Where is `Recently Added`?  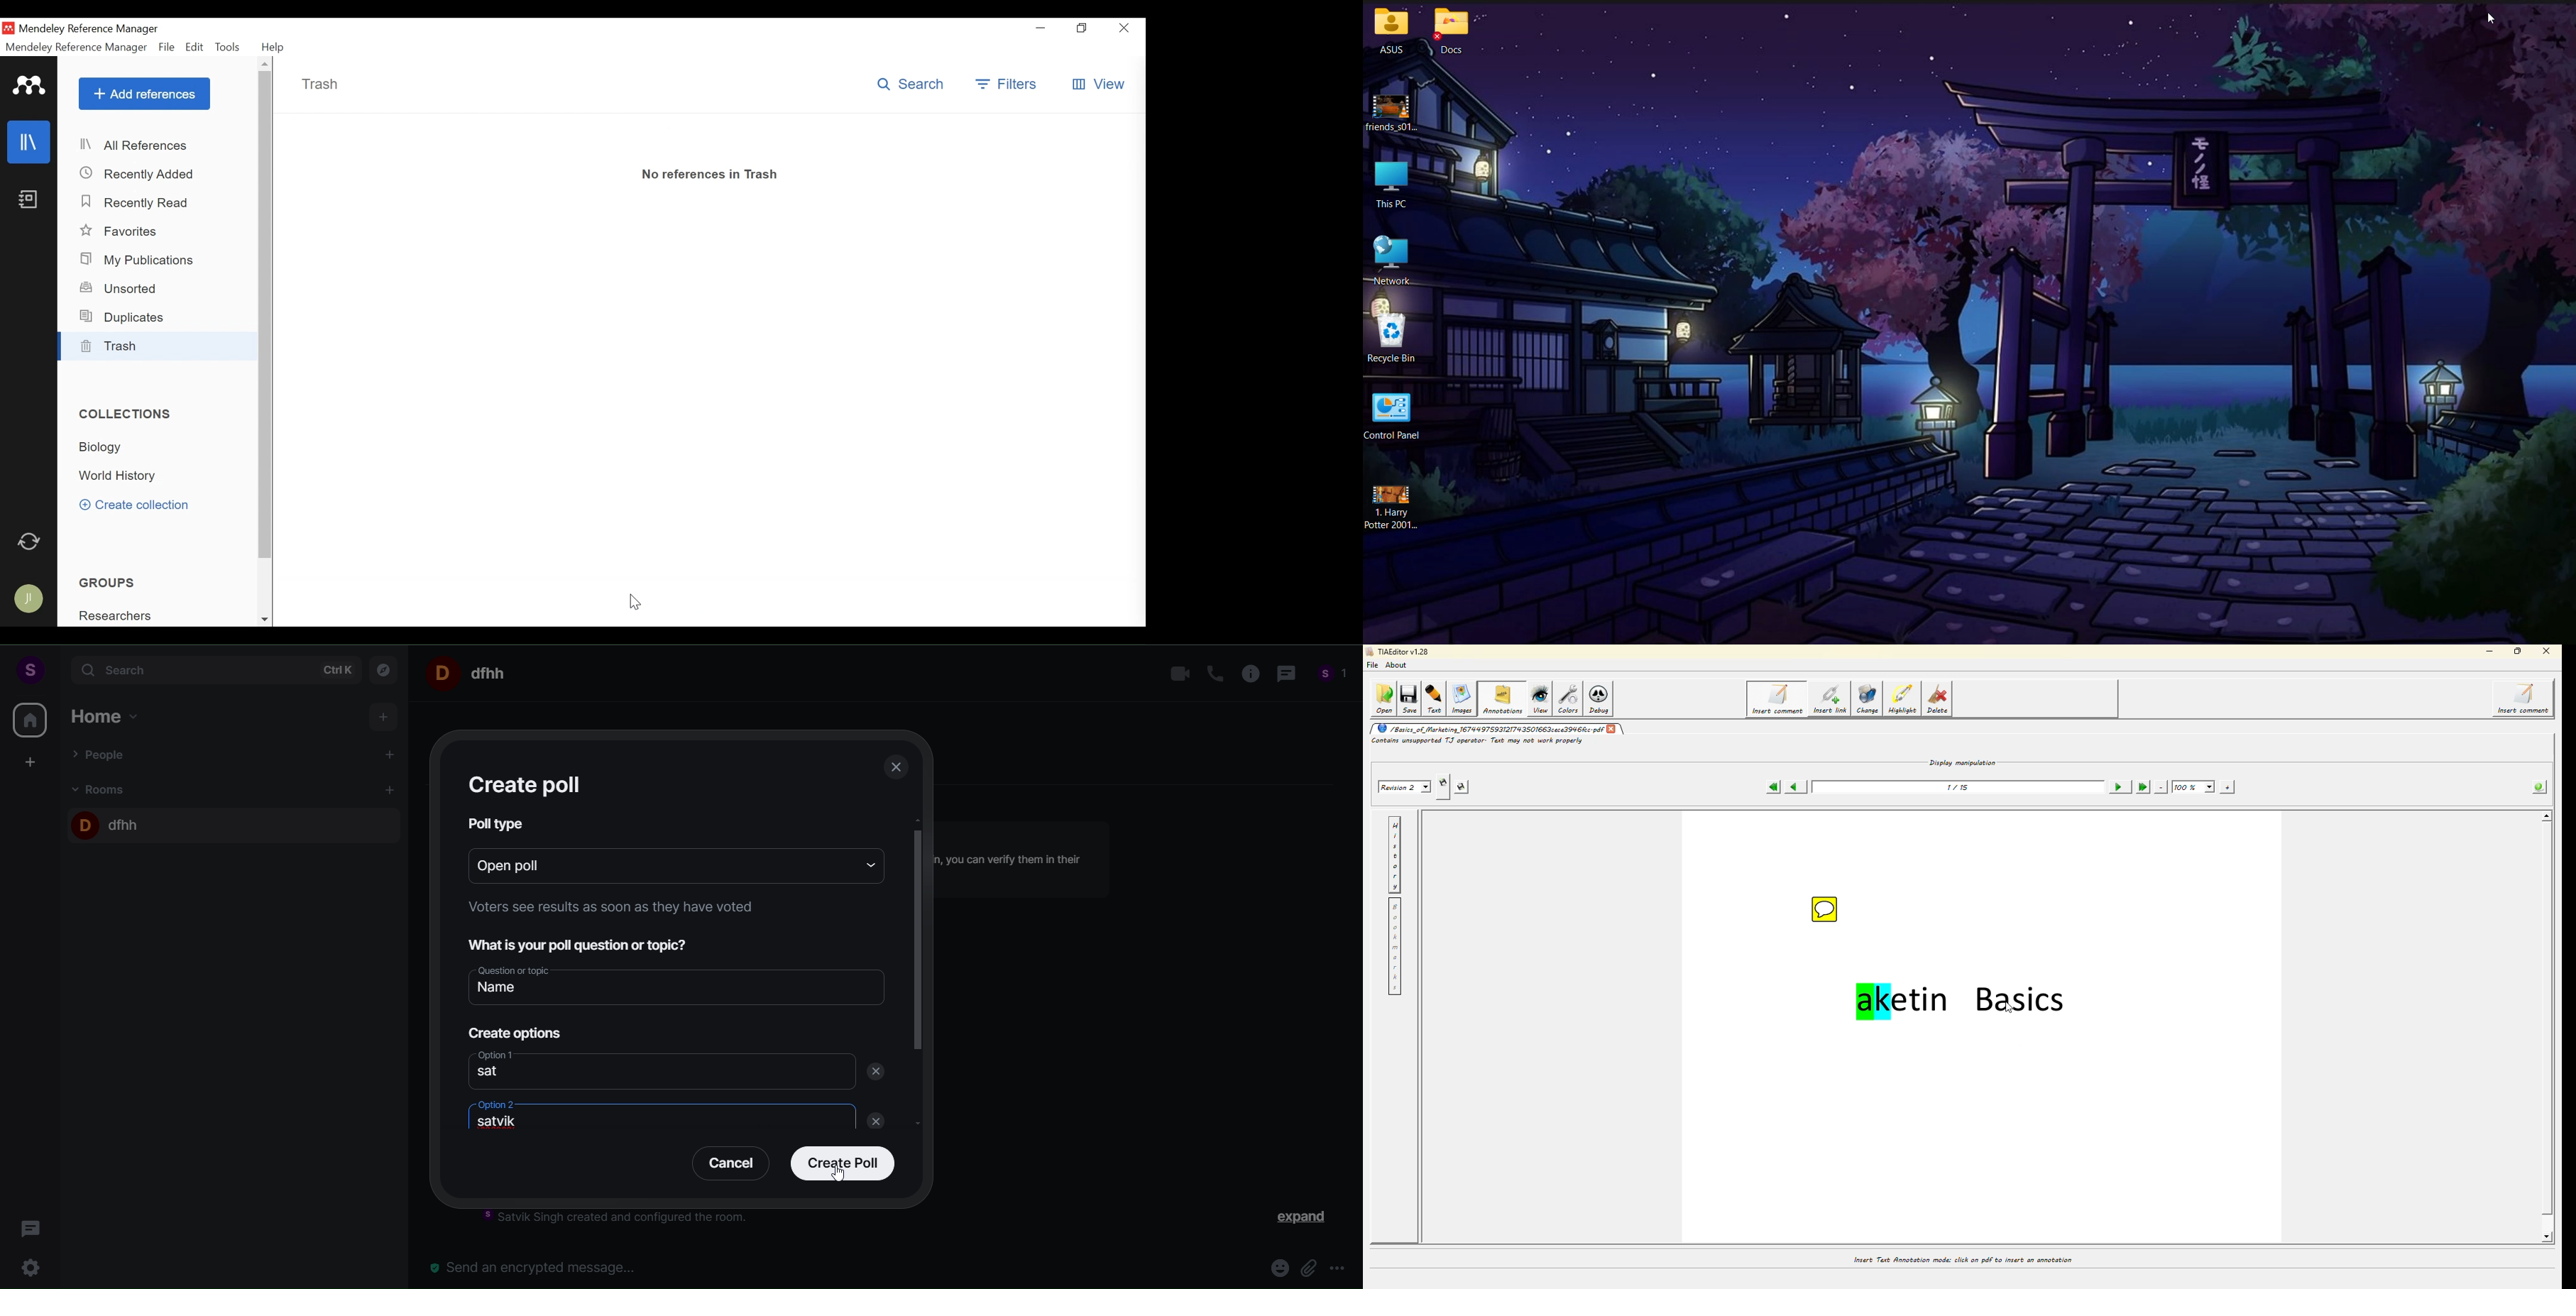 Recently Added is located at coordinates (141, 174).